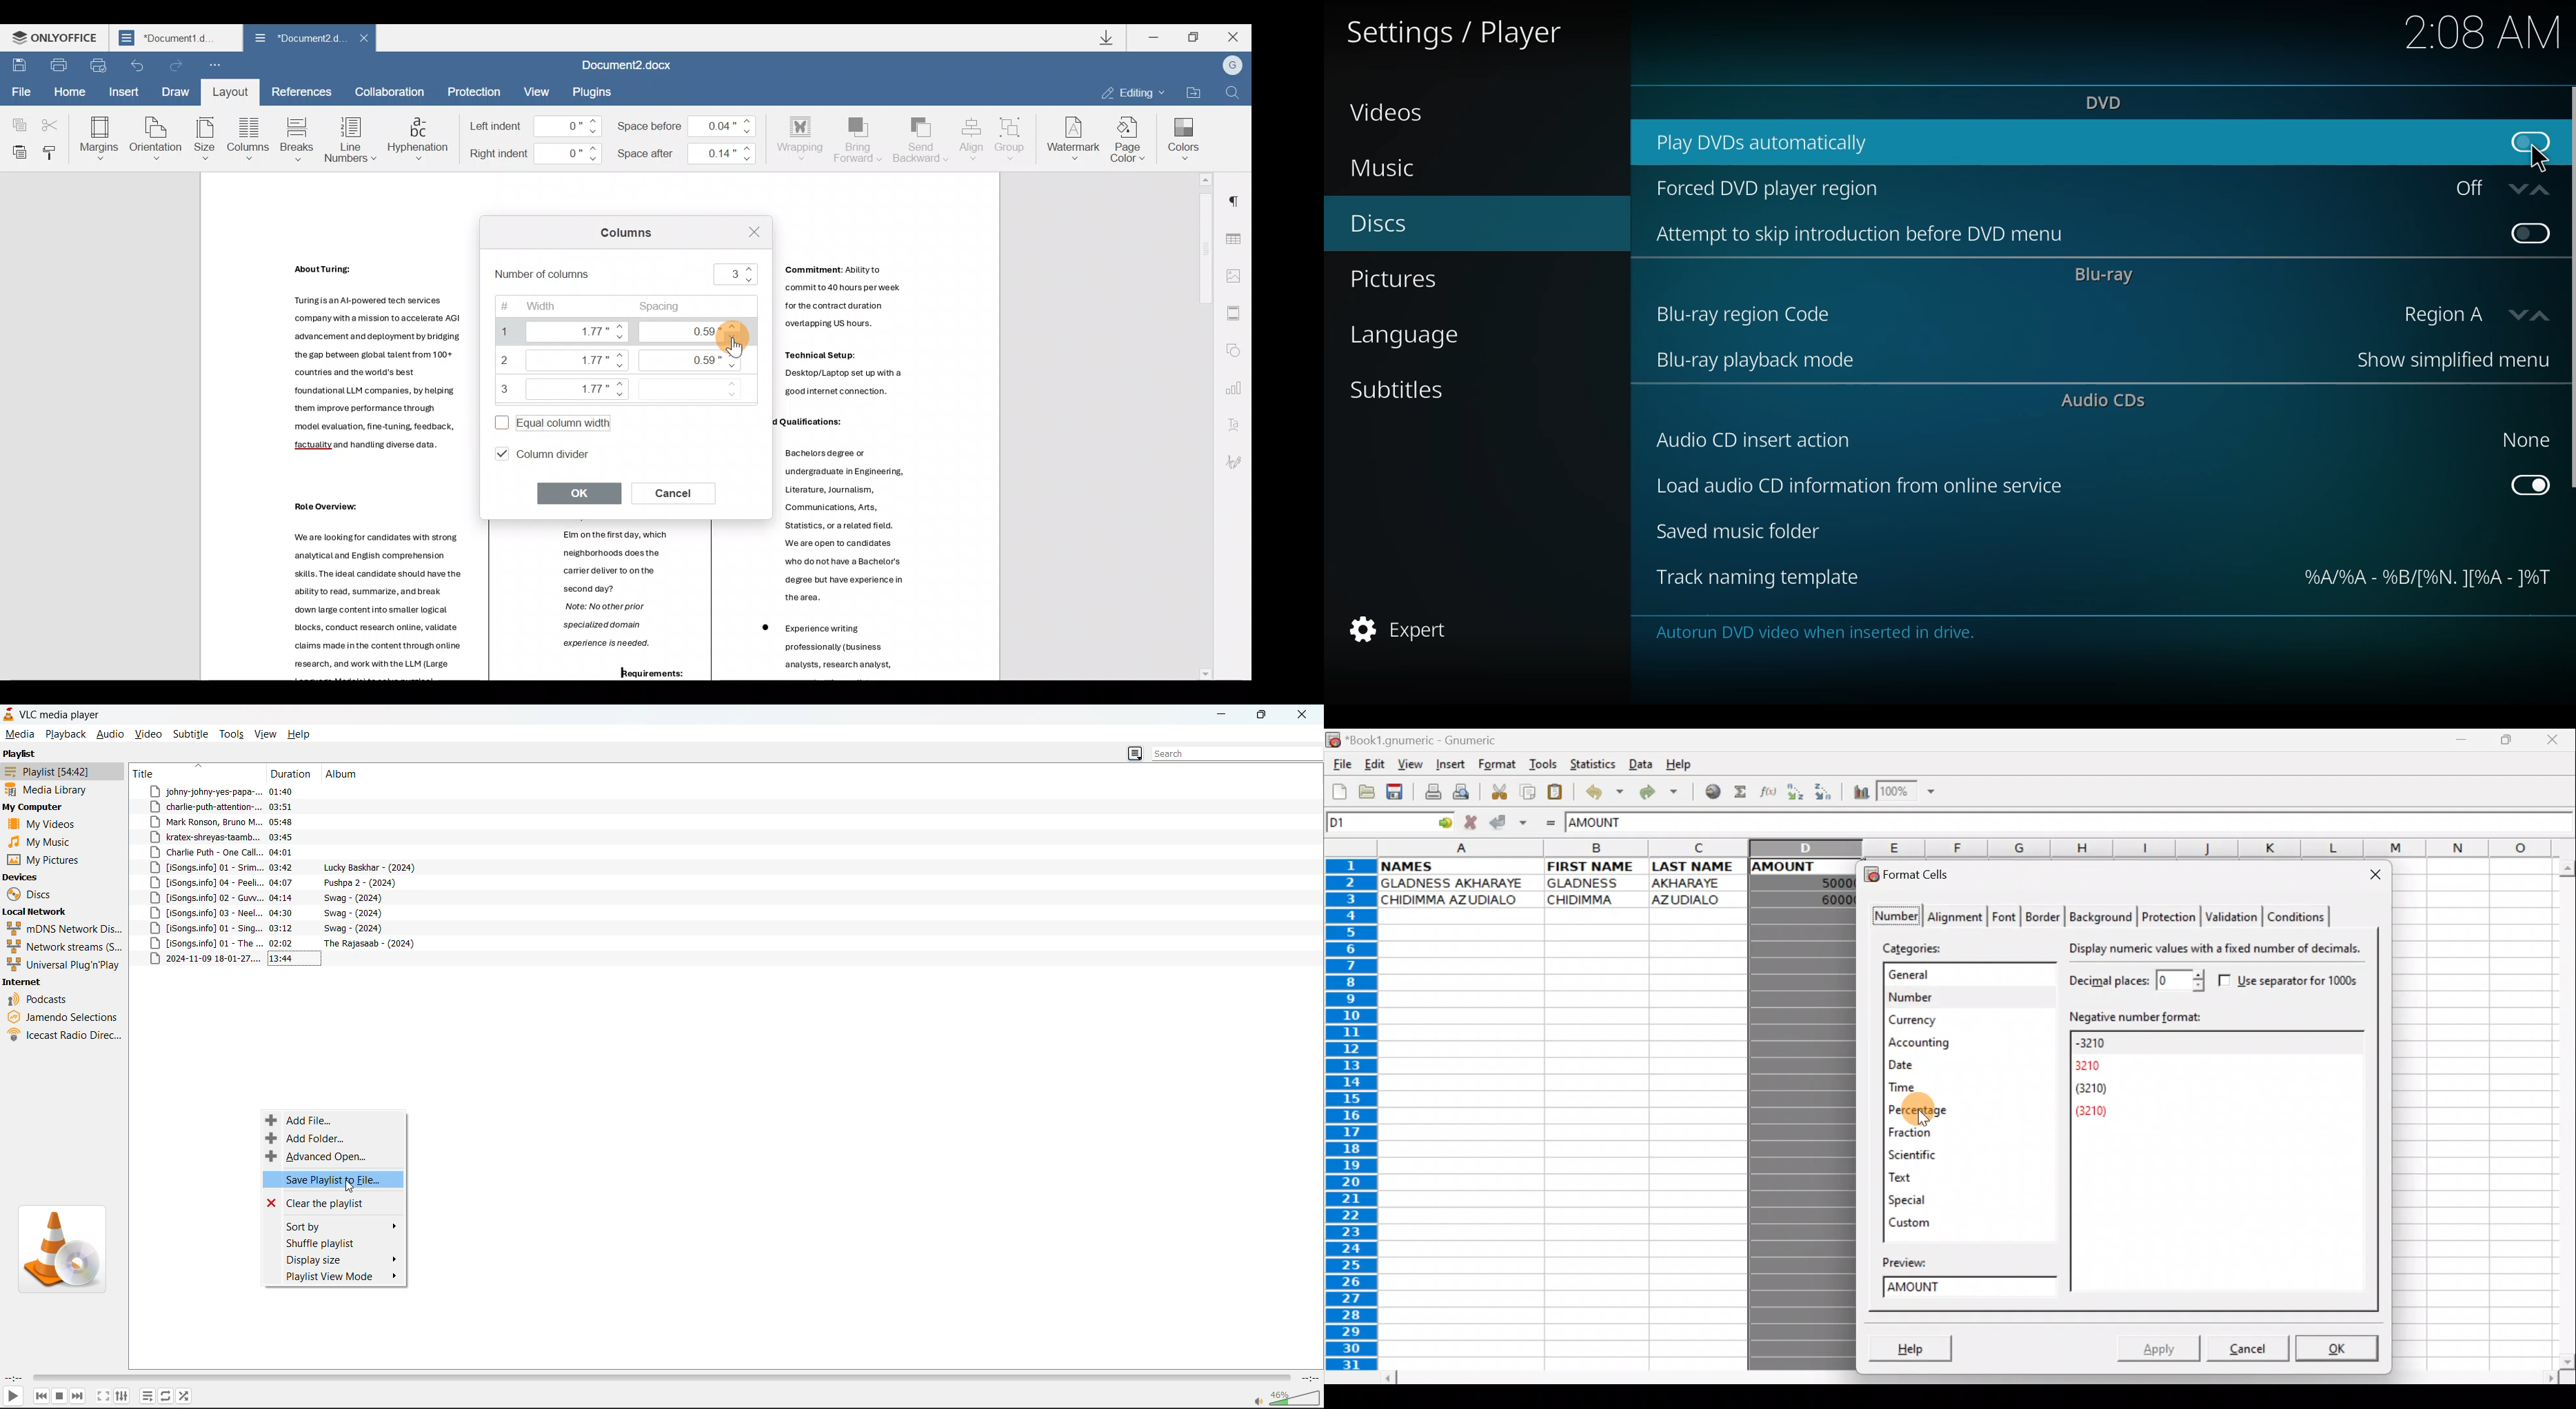  Describe the element at coordinates (2538, 157) in the screenshot. I see `cursor` at that location.